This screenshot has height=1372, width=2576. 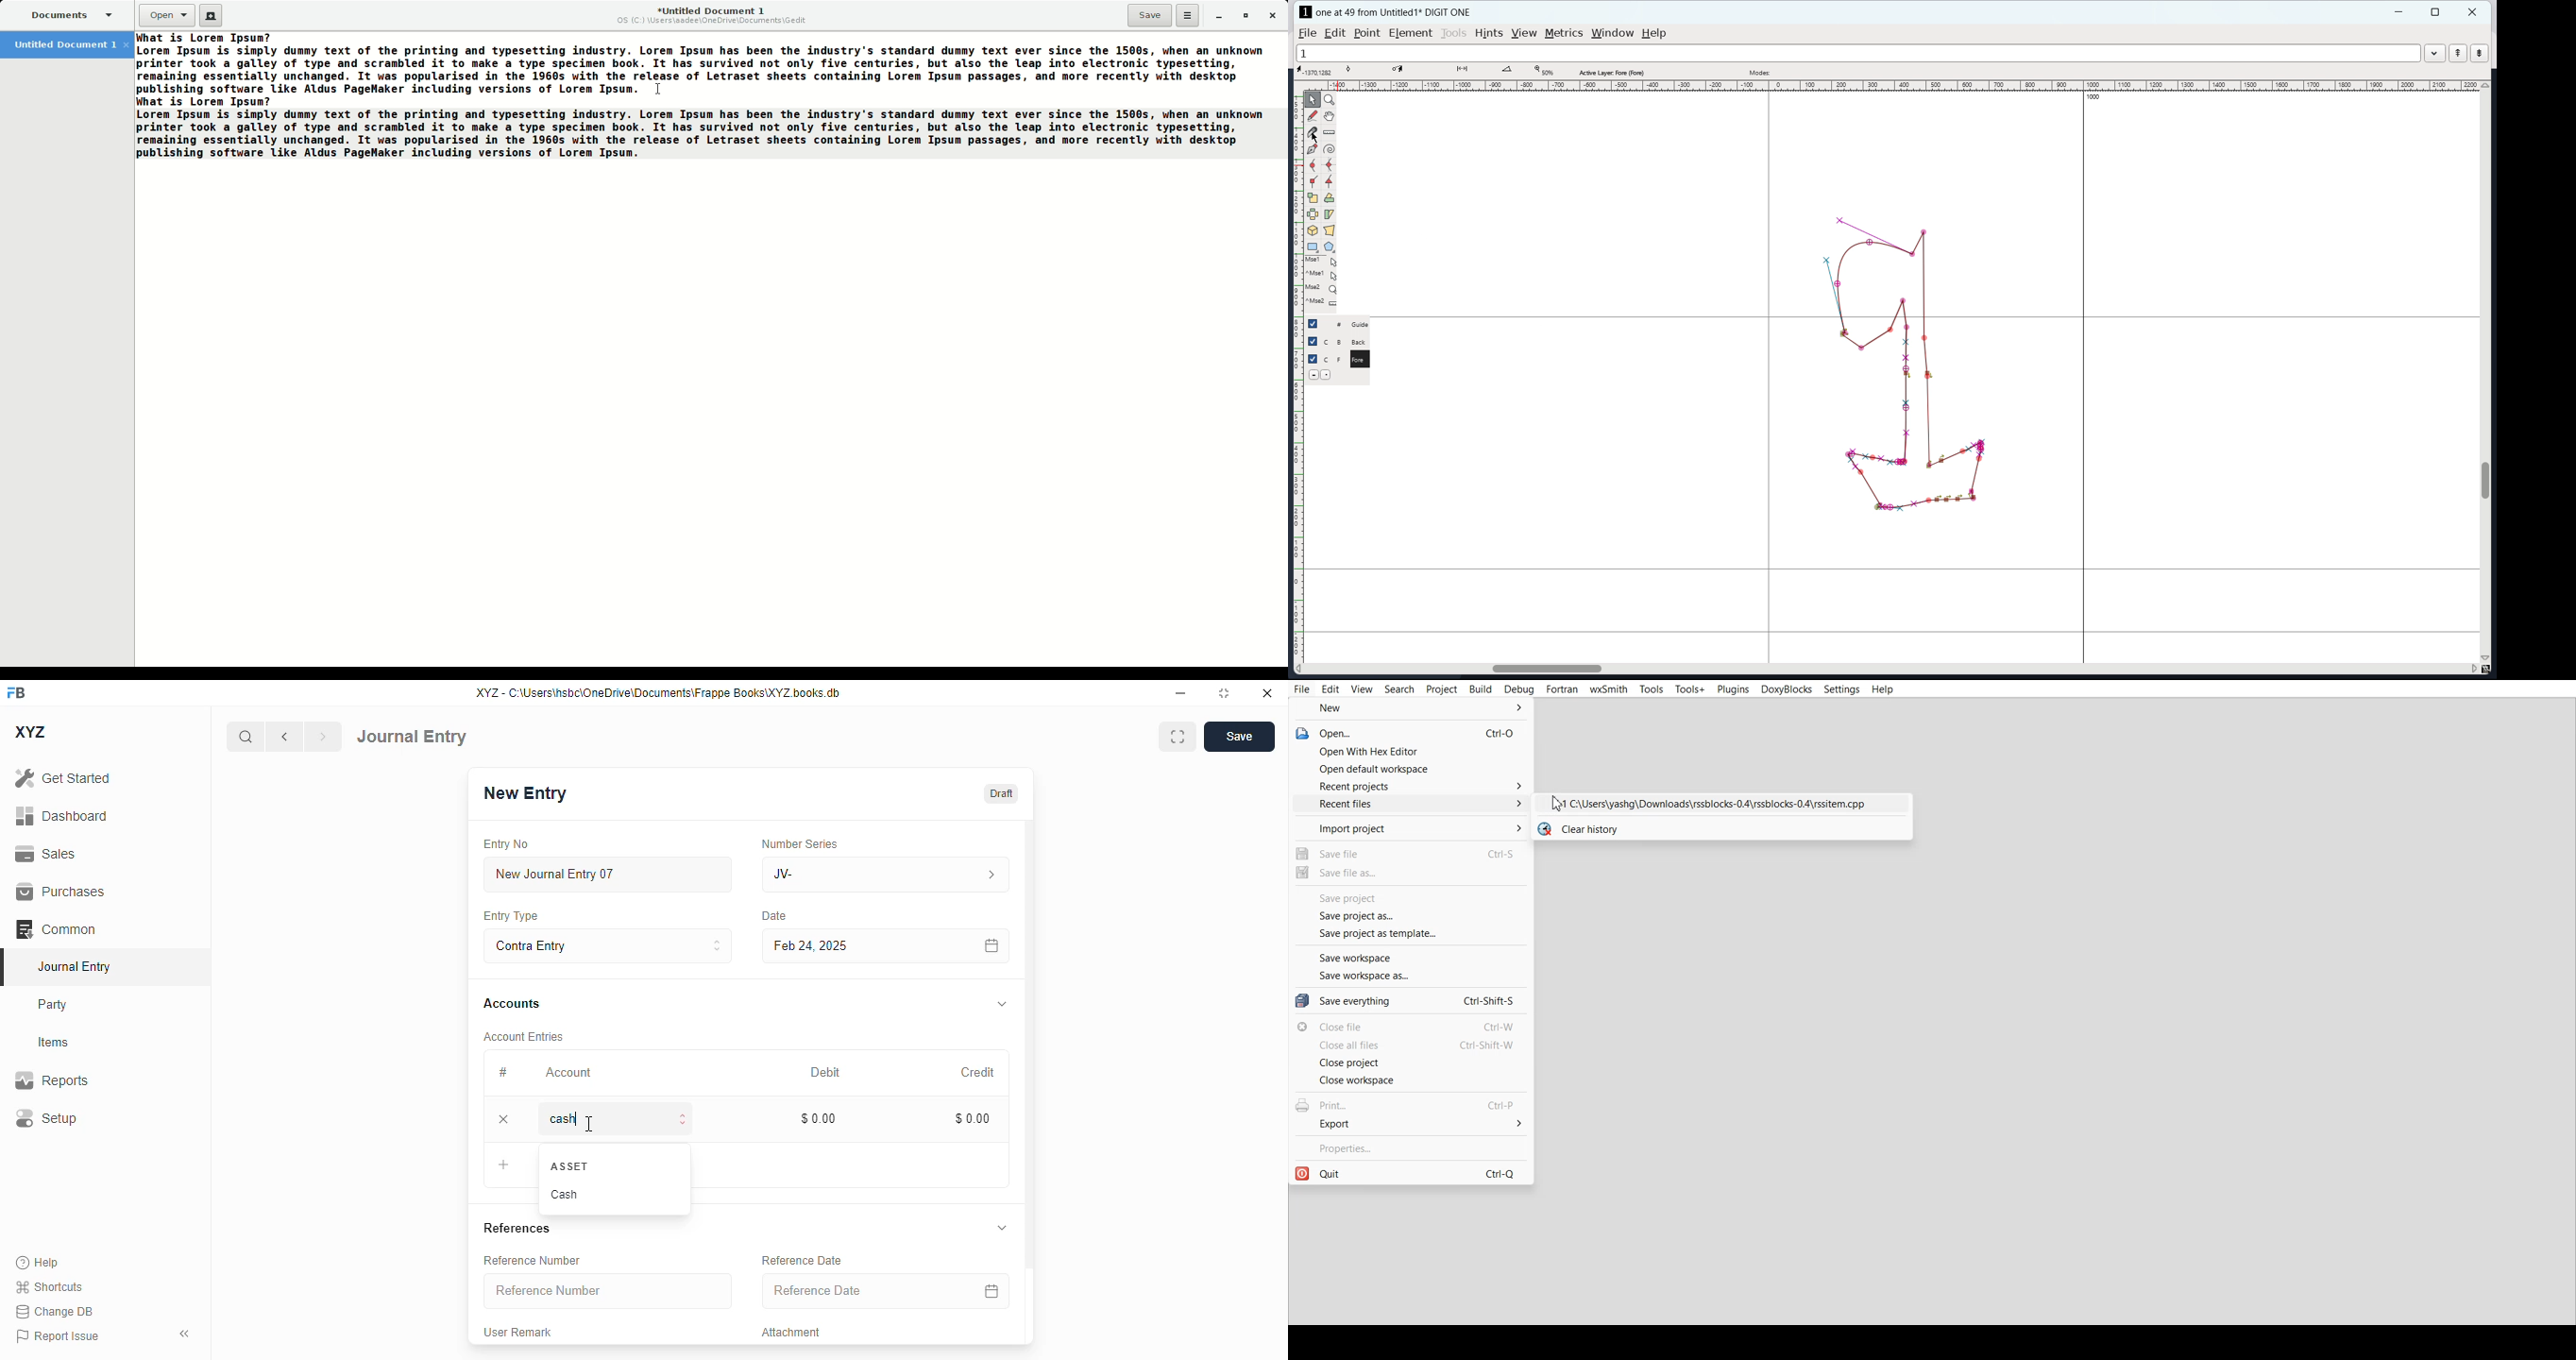 I want to click on save, so click(x=1239, y=737).